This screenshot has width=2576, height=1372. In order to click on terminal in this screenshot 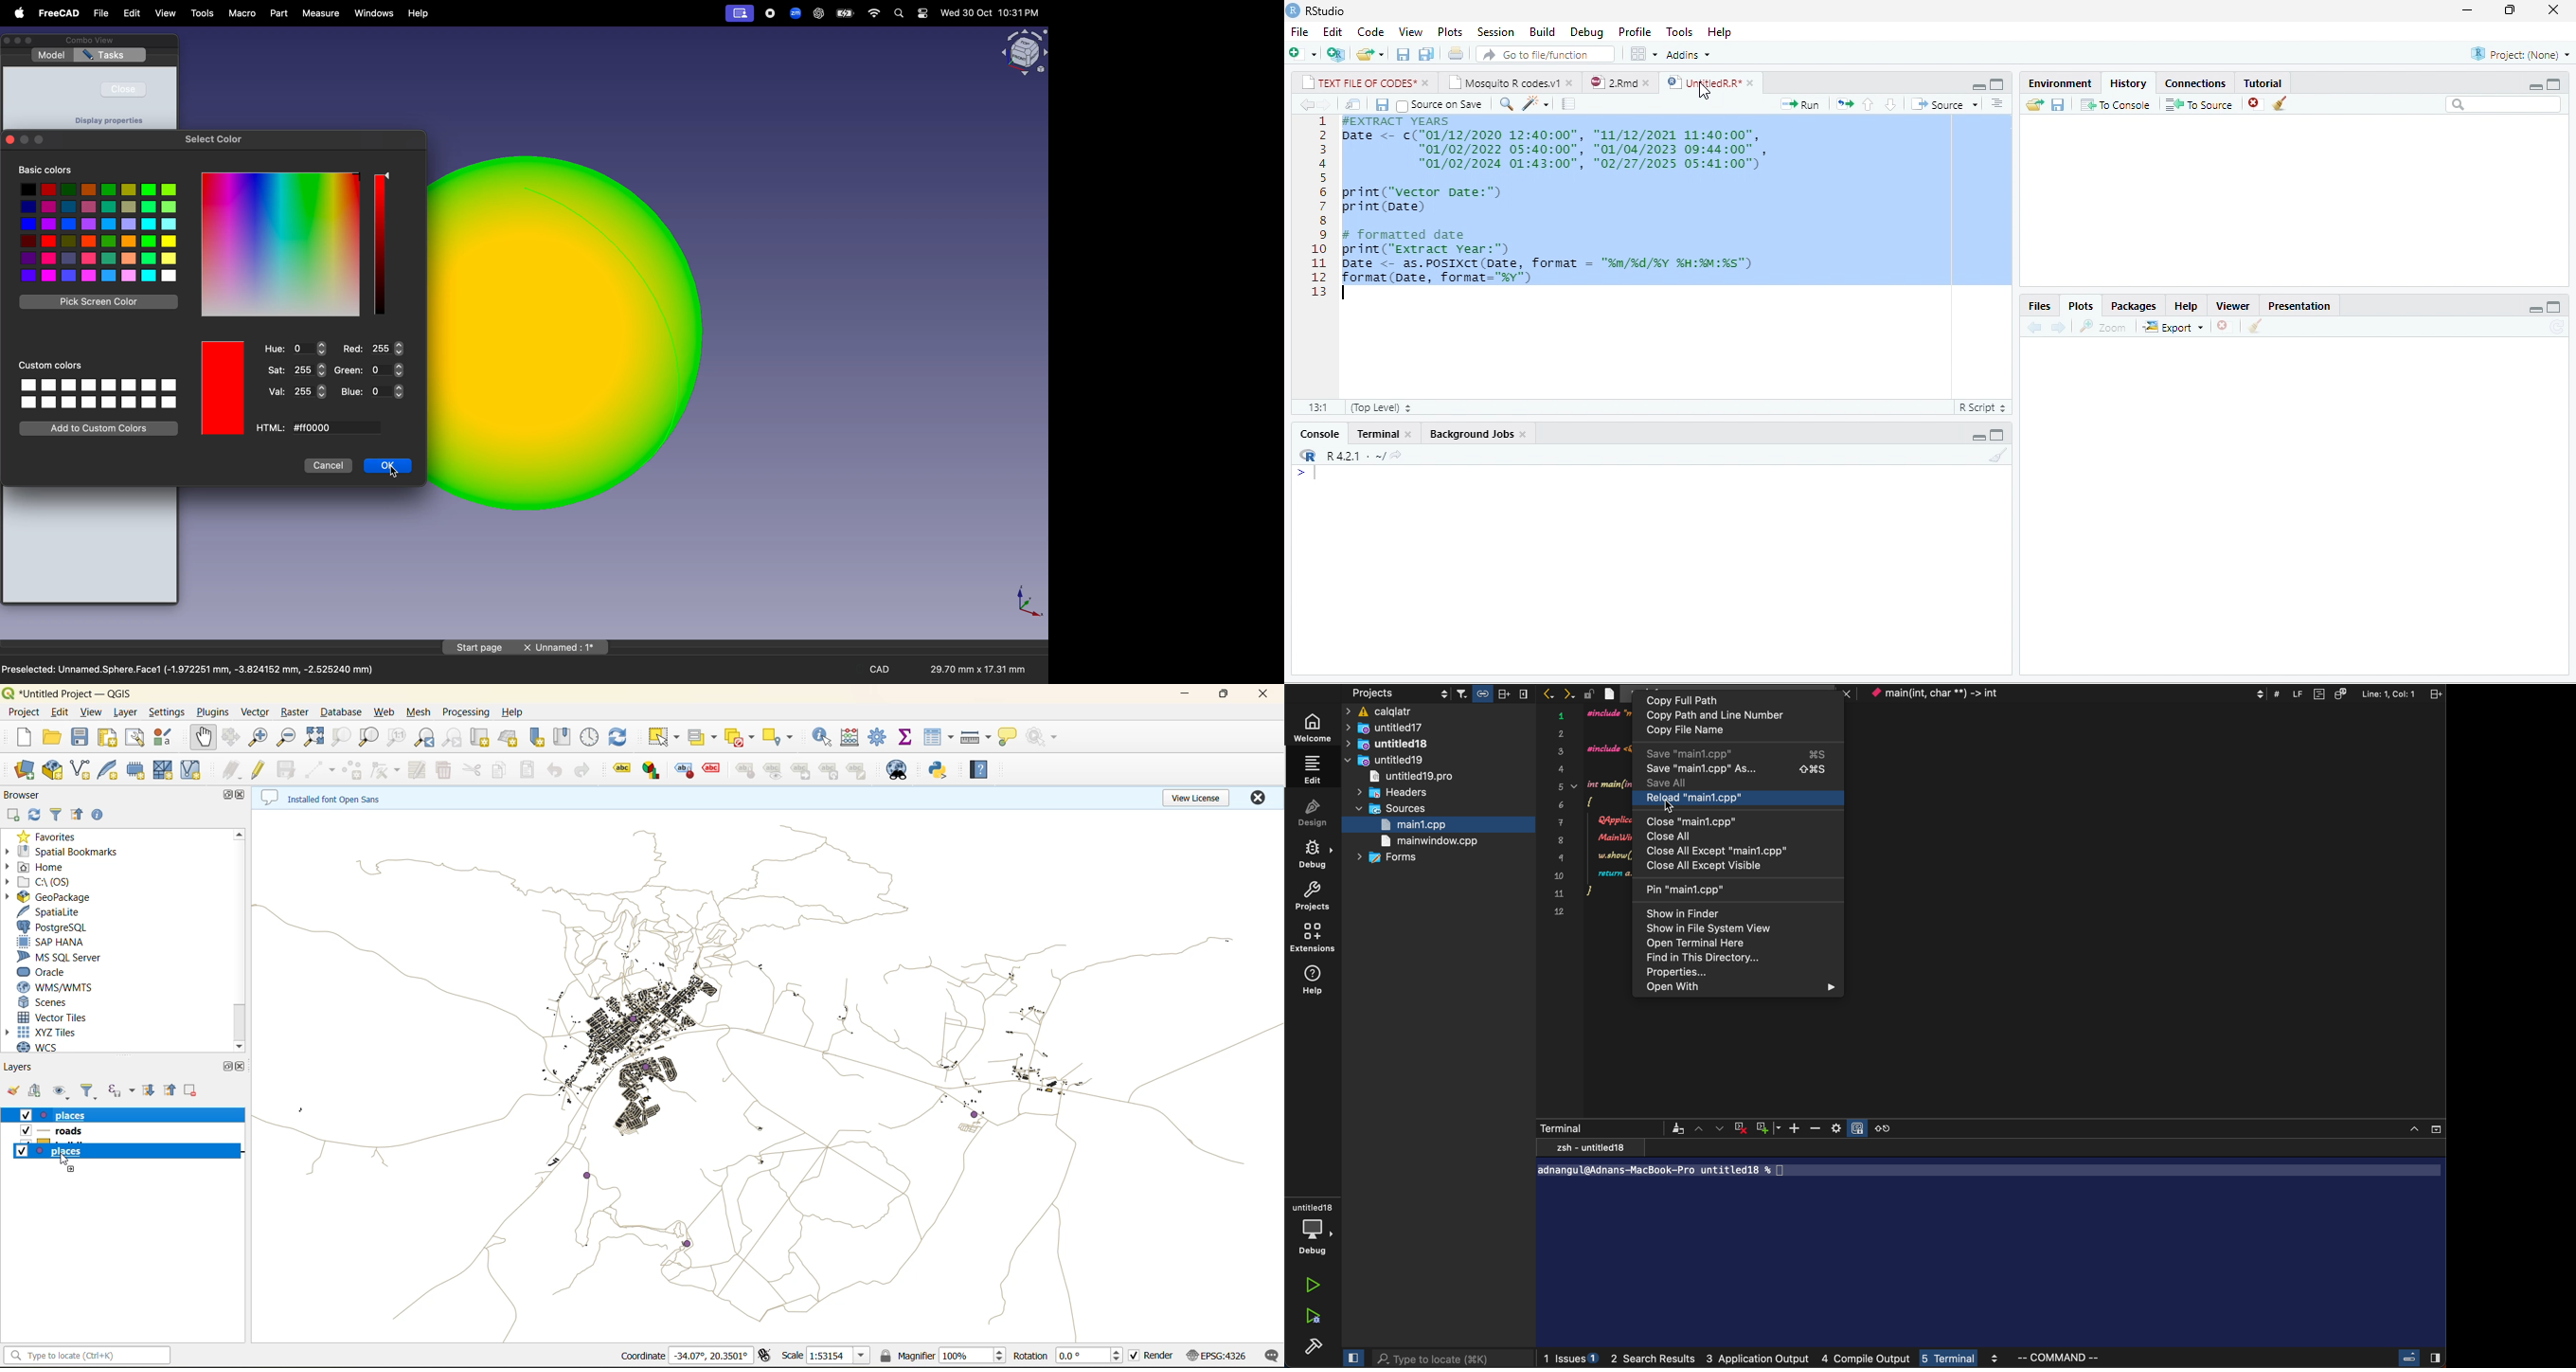, I will do `click(1991, 1243)`.